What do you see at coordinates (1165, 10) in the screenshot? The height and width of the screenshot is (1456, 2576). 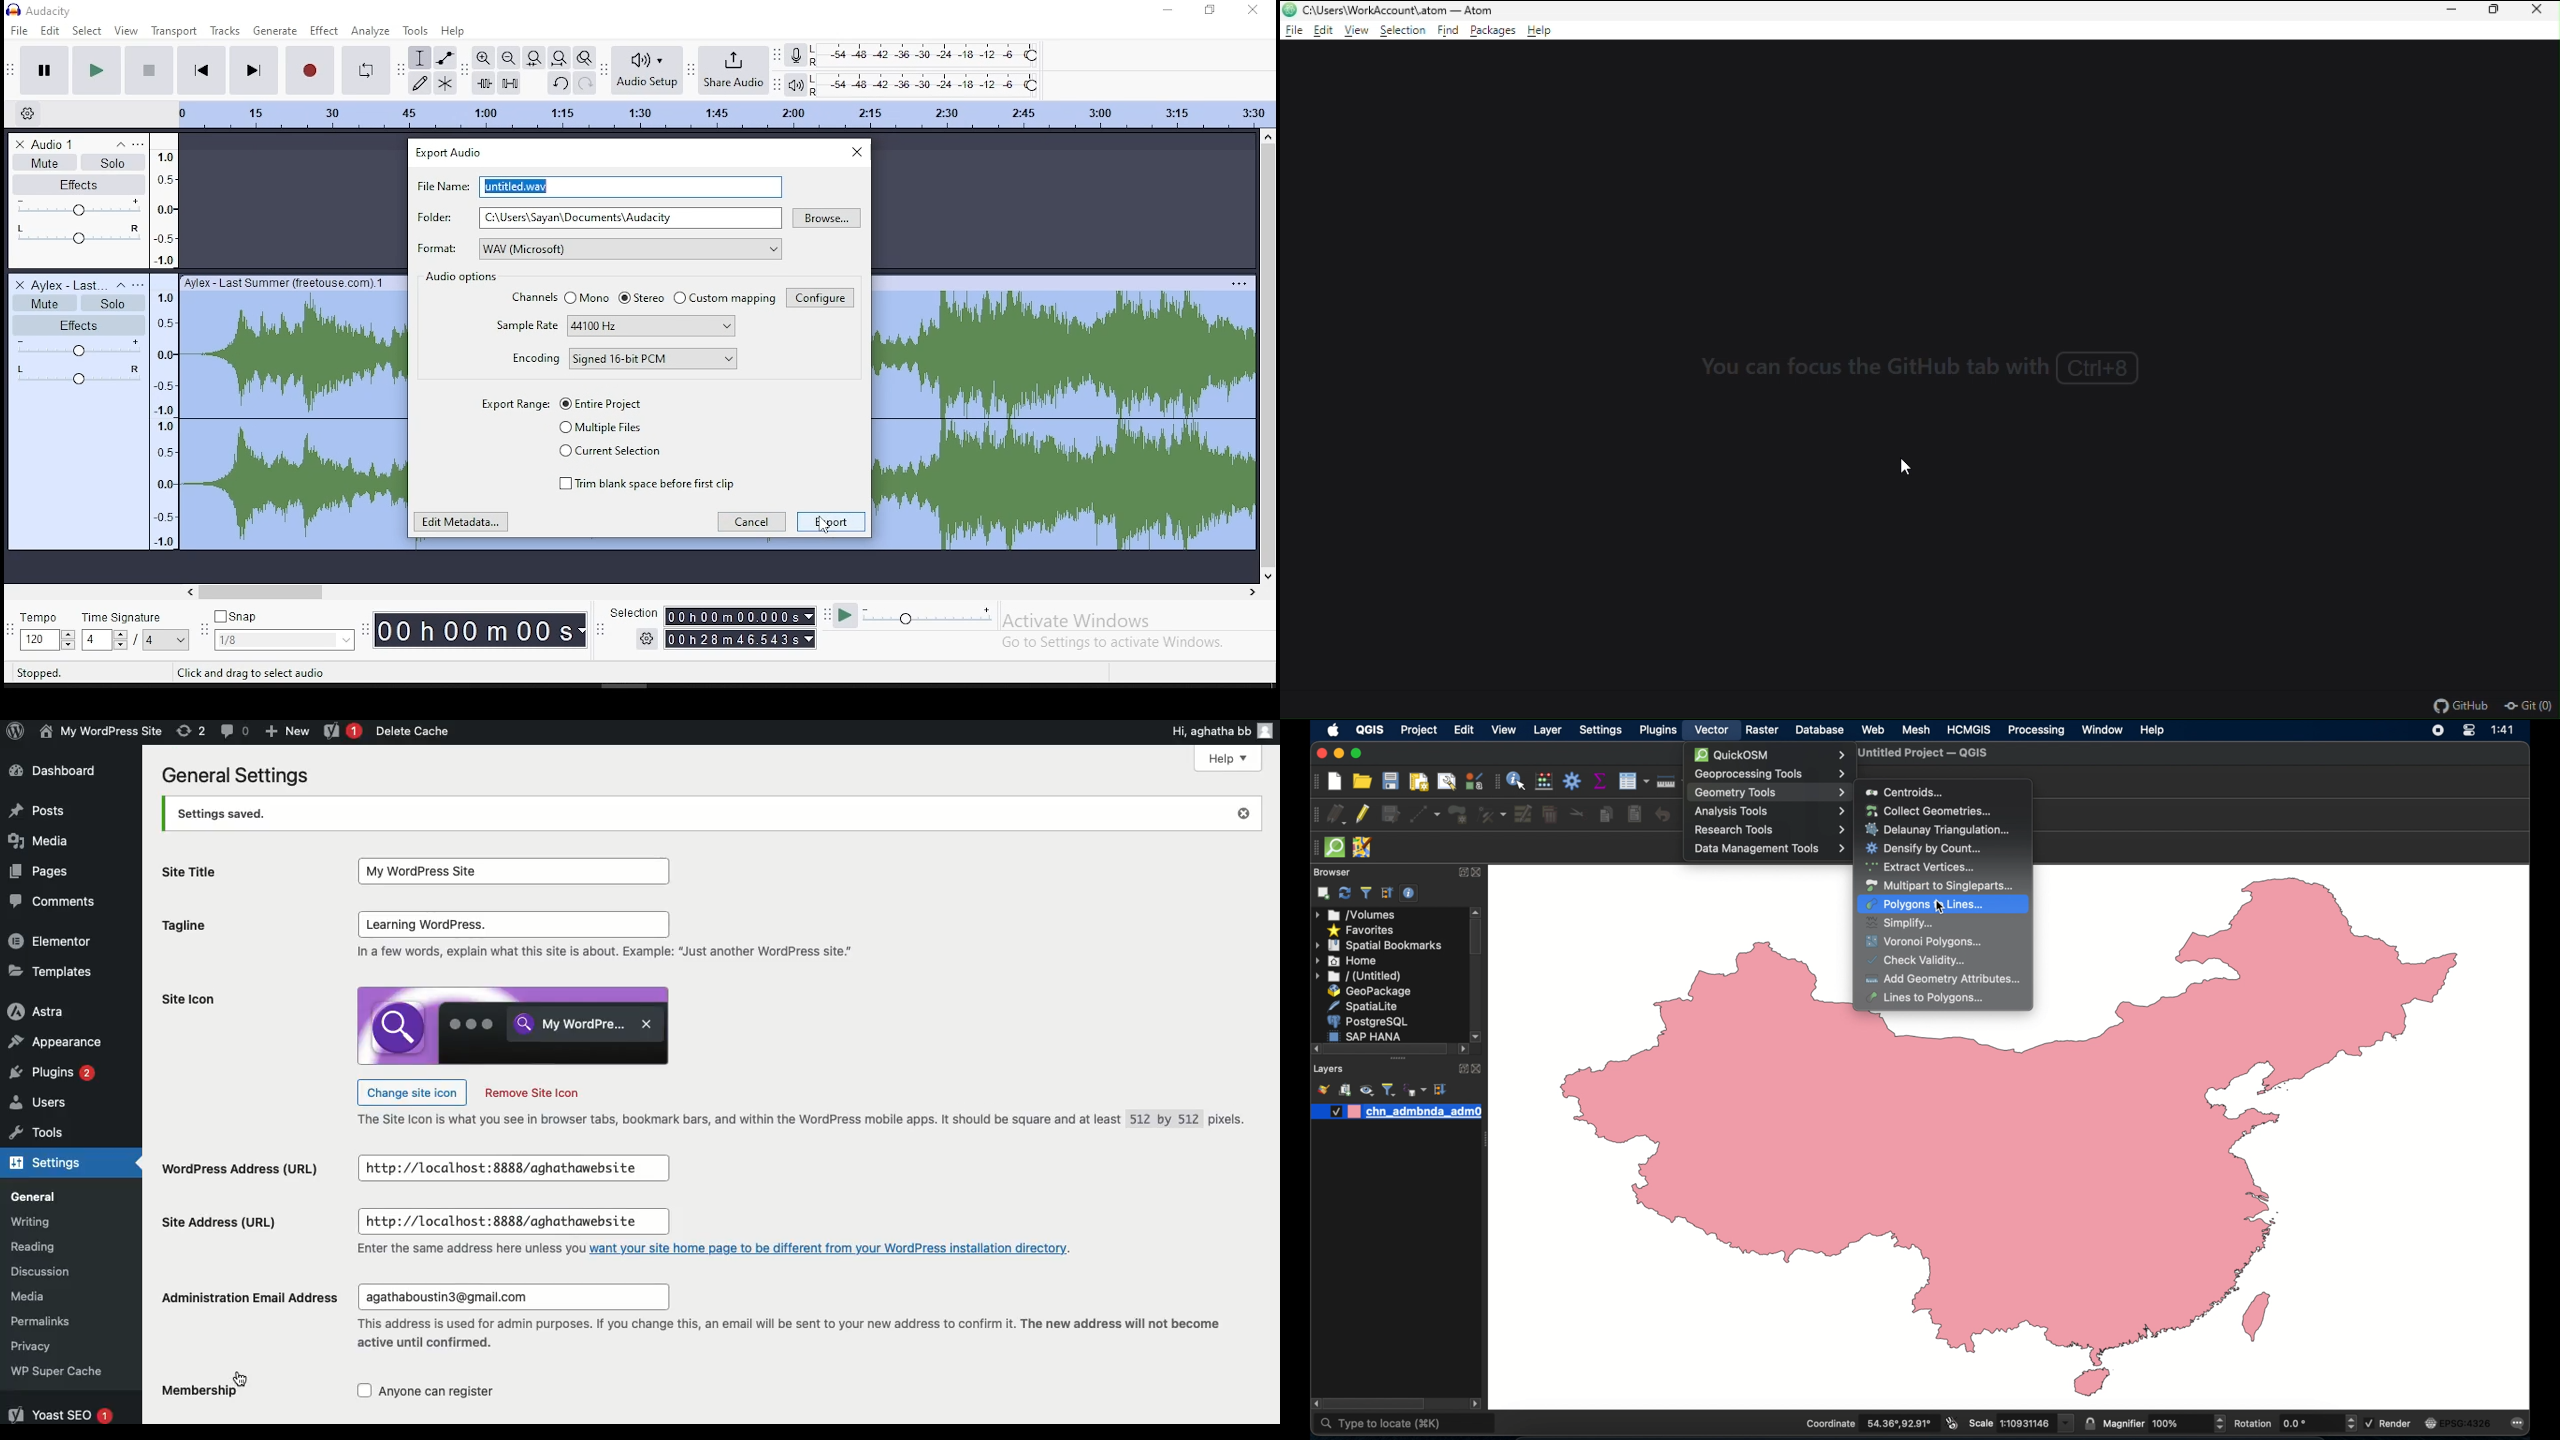 I see `minimize` at bounding box center [1165, 10].